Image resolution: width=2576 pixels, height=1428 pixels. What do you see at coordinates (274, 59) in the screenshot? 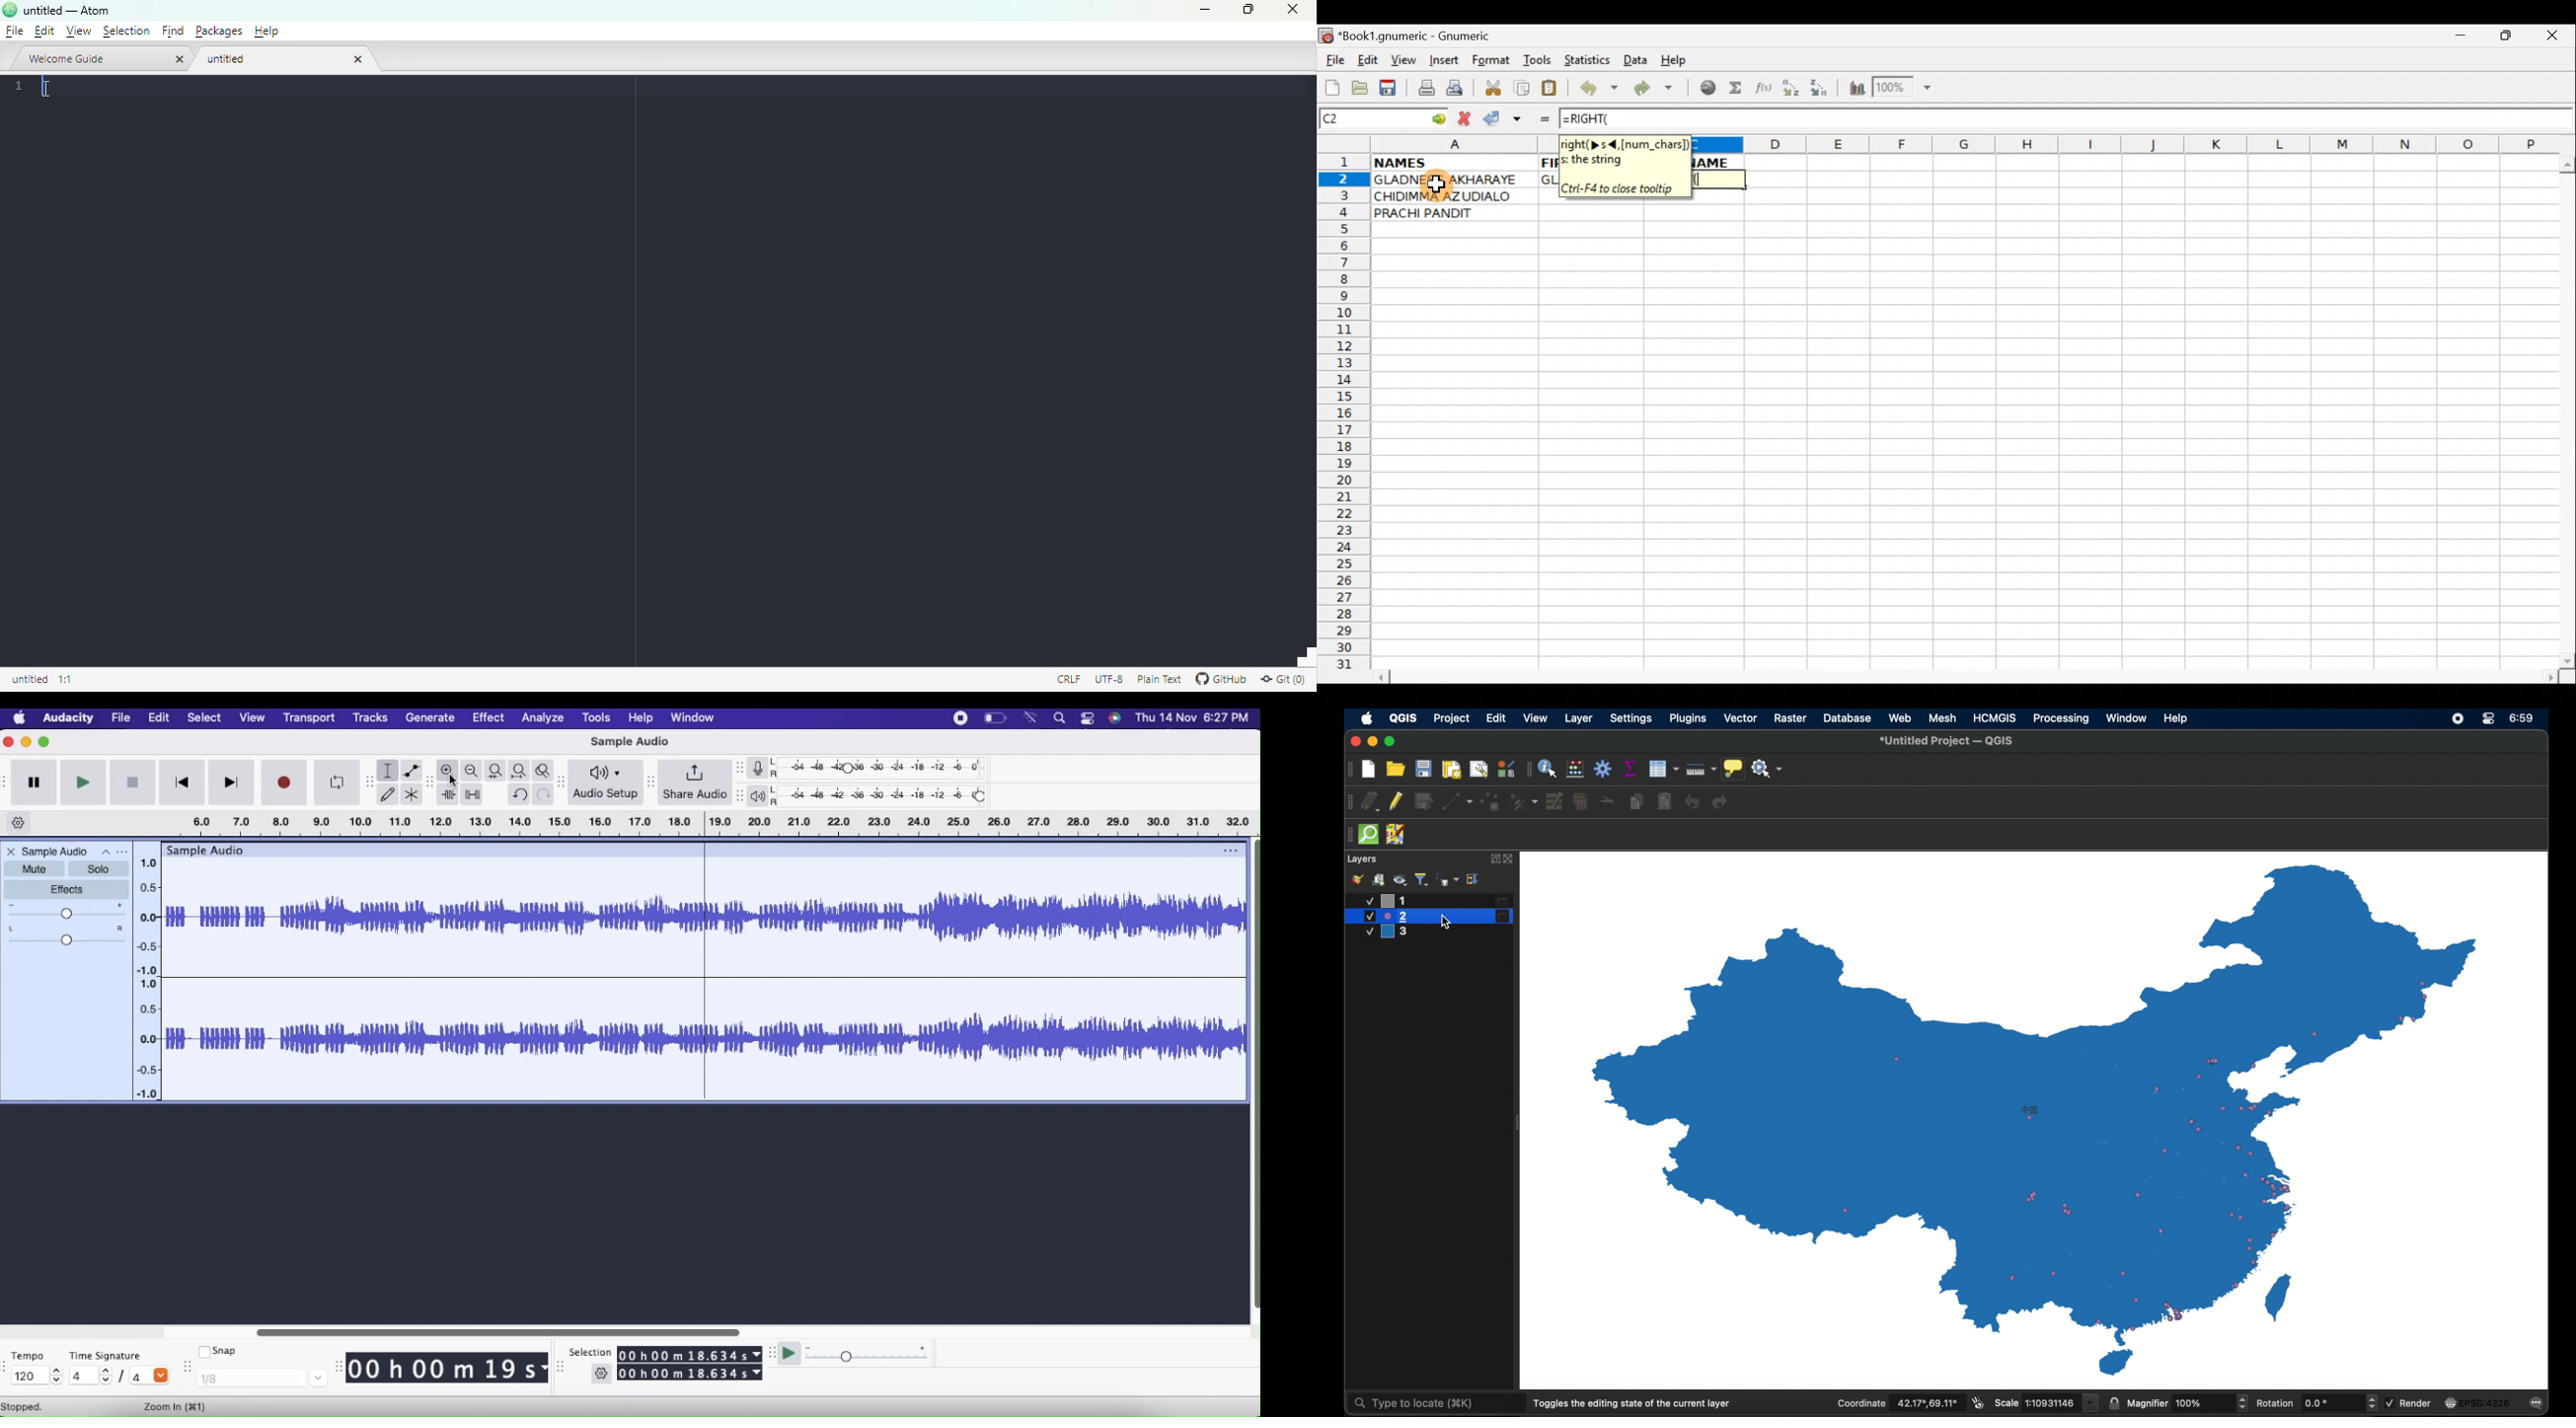
I see `untitled` at bounding box center [274, 59].